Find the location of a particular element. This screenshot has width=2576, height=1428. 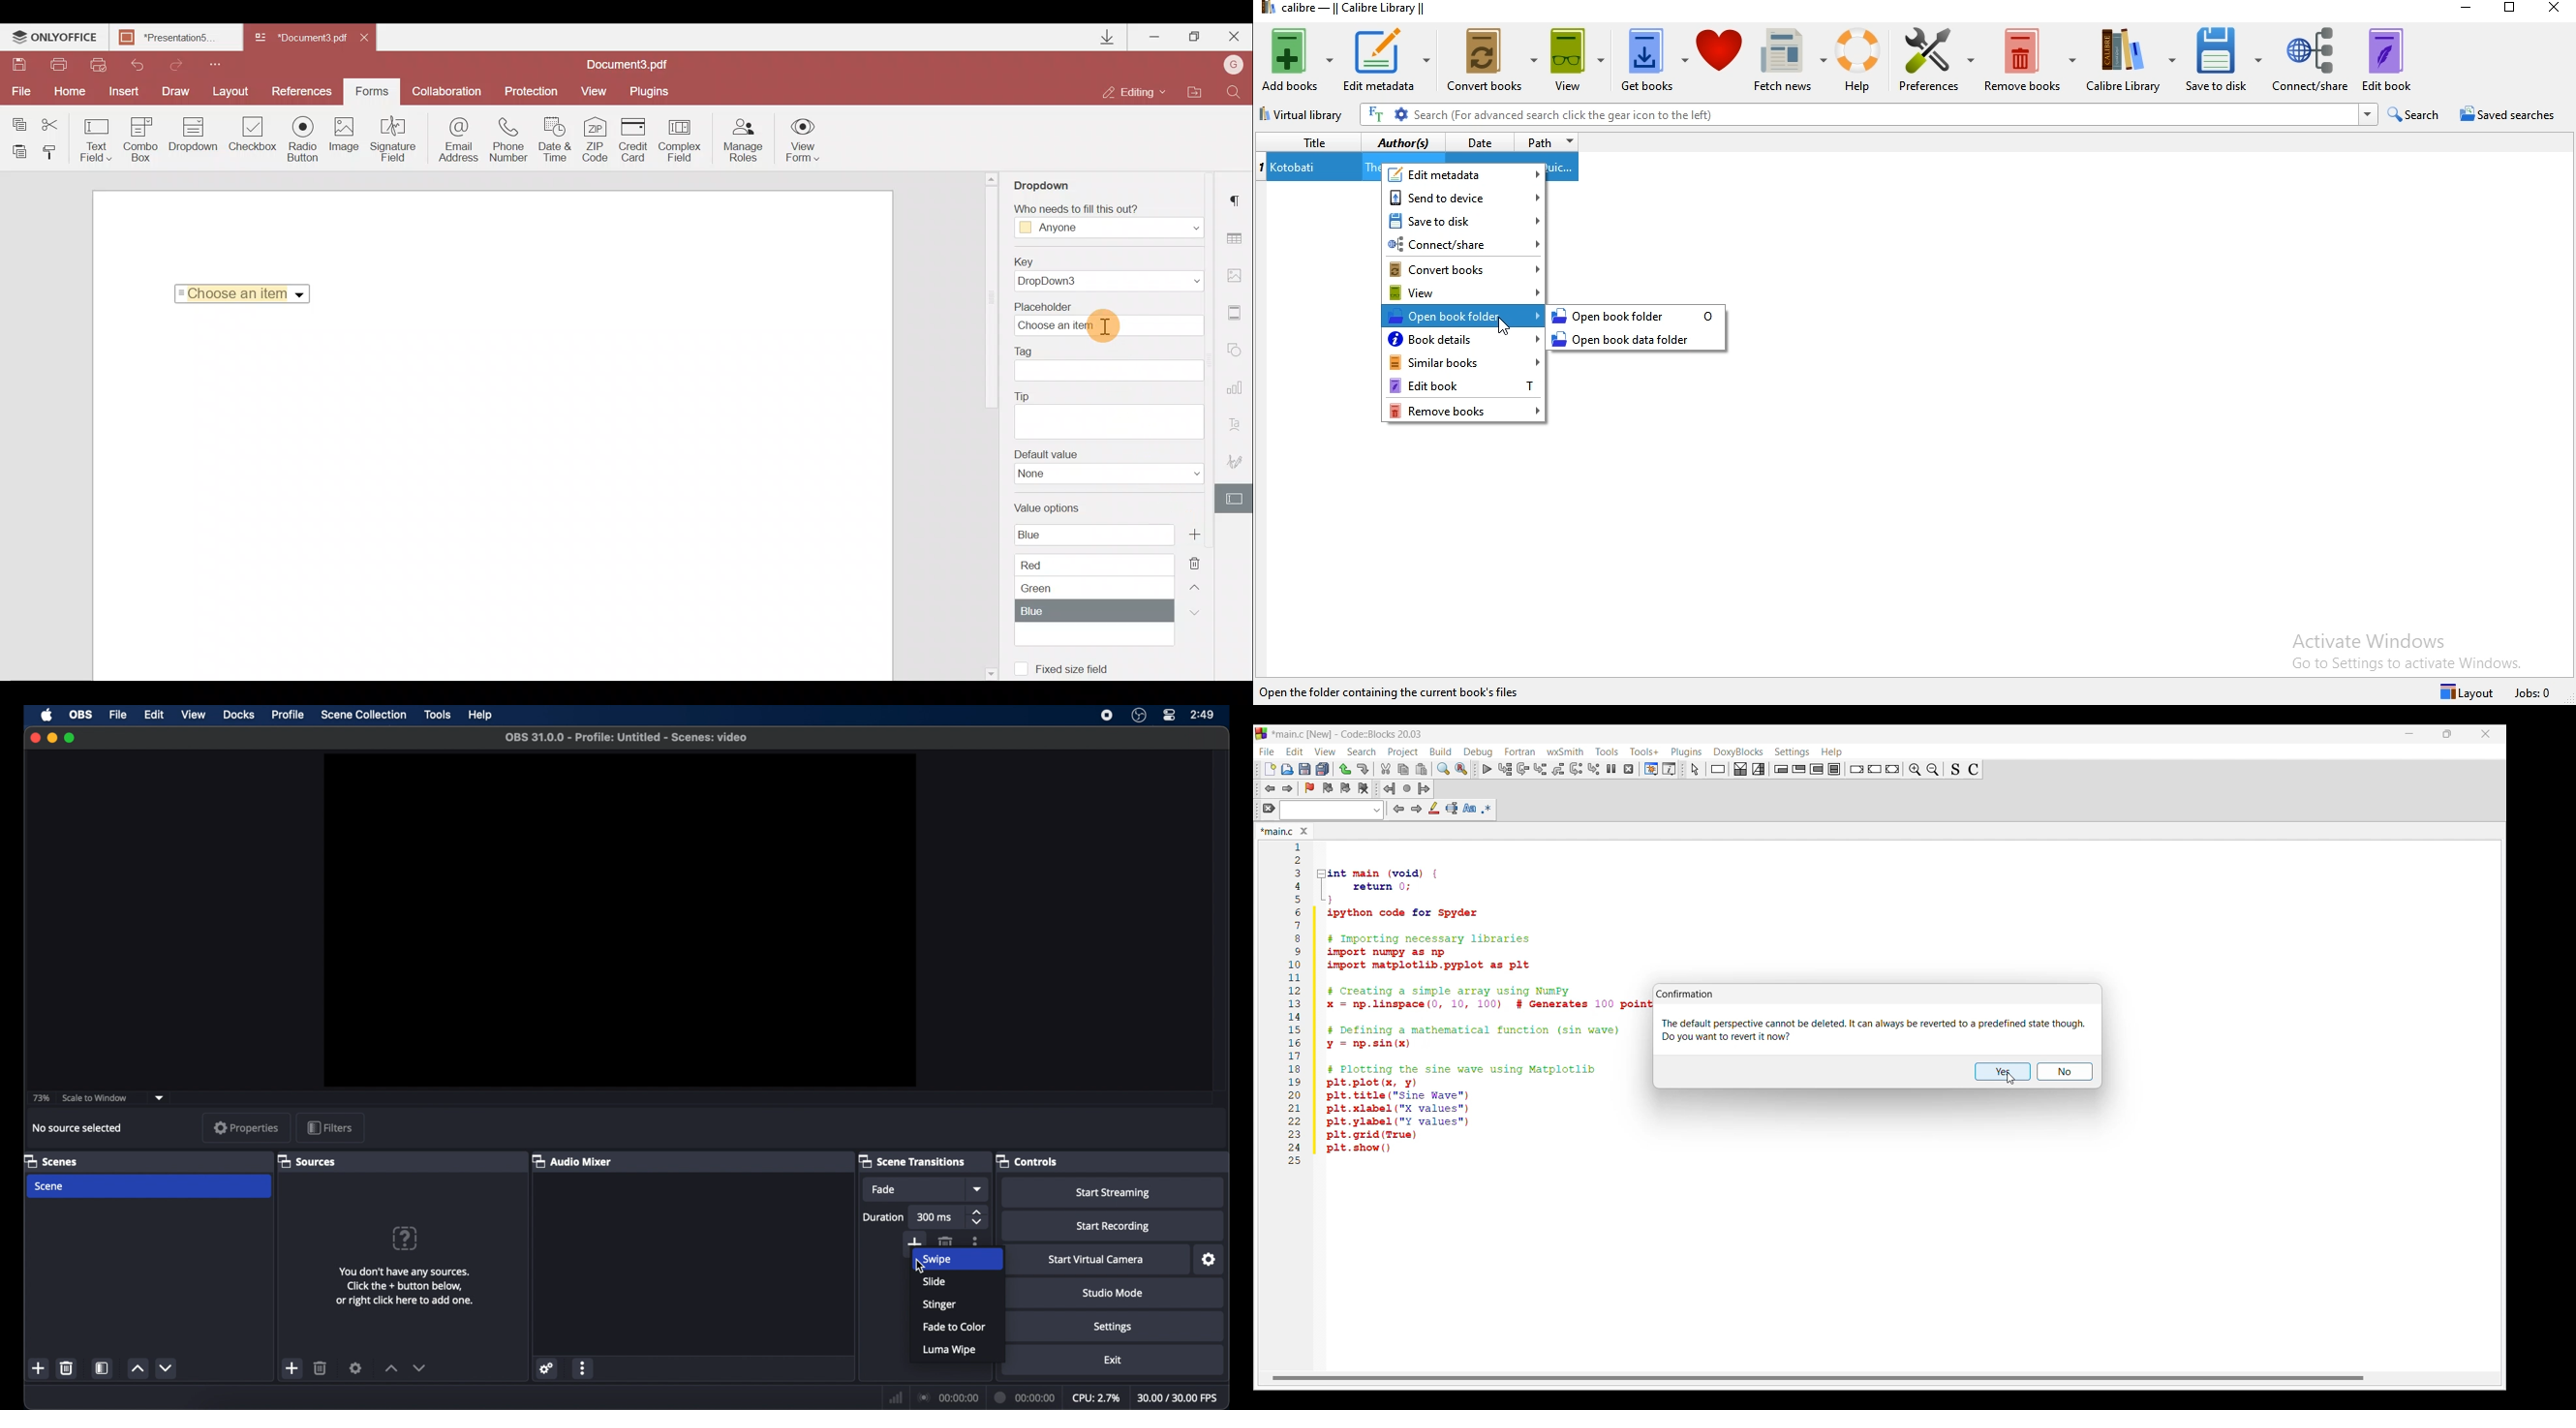

exit is located at coordinates (1113, 1360).